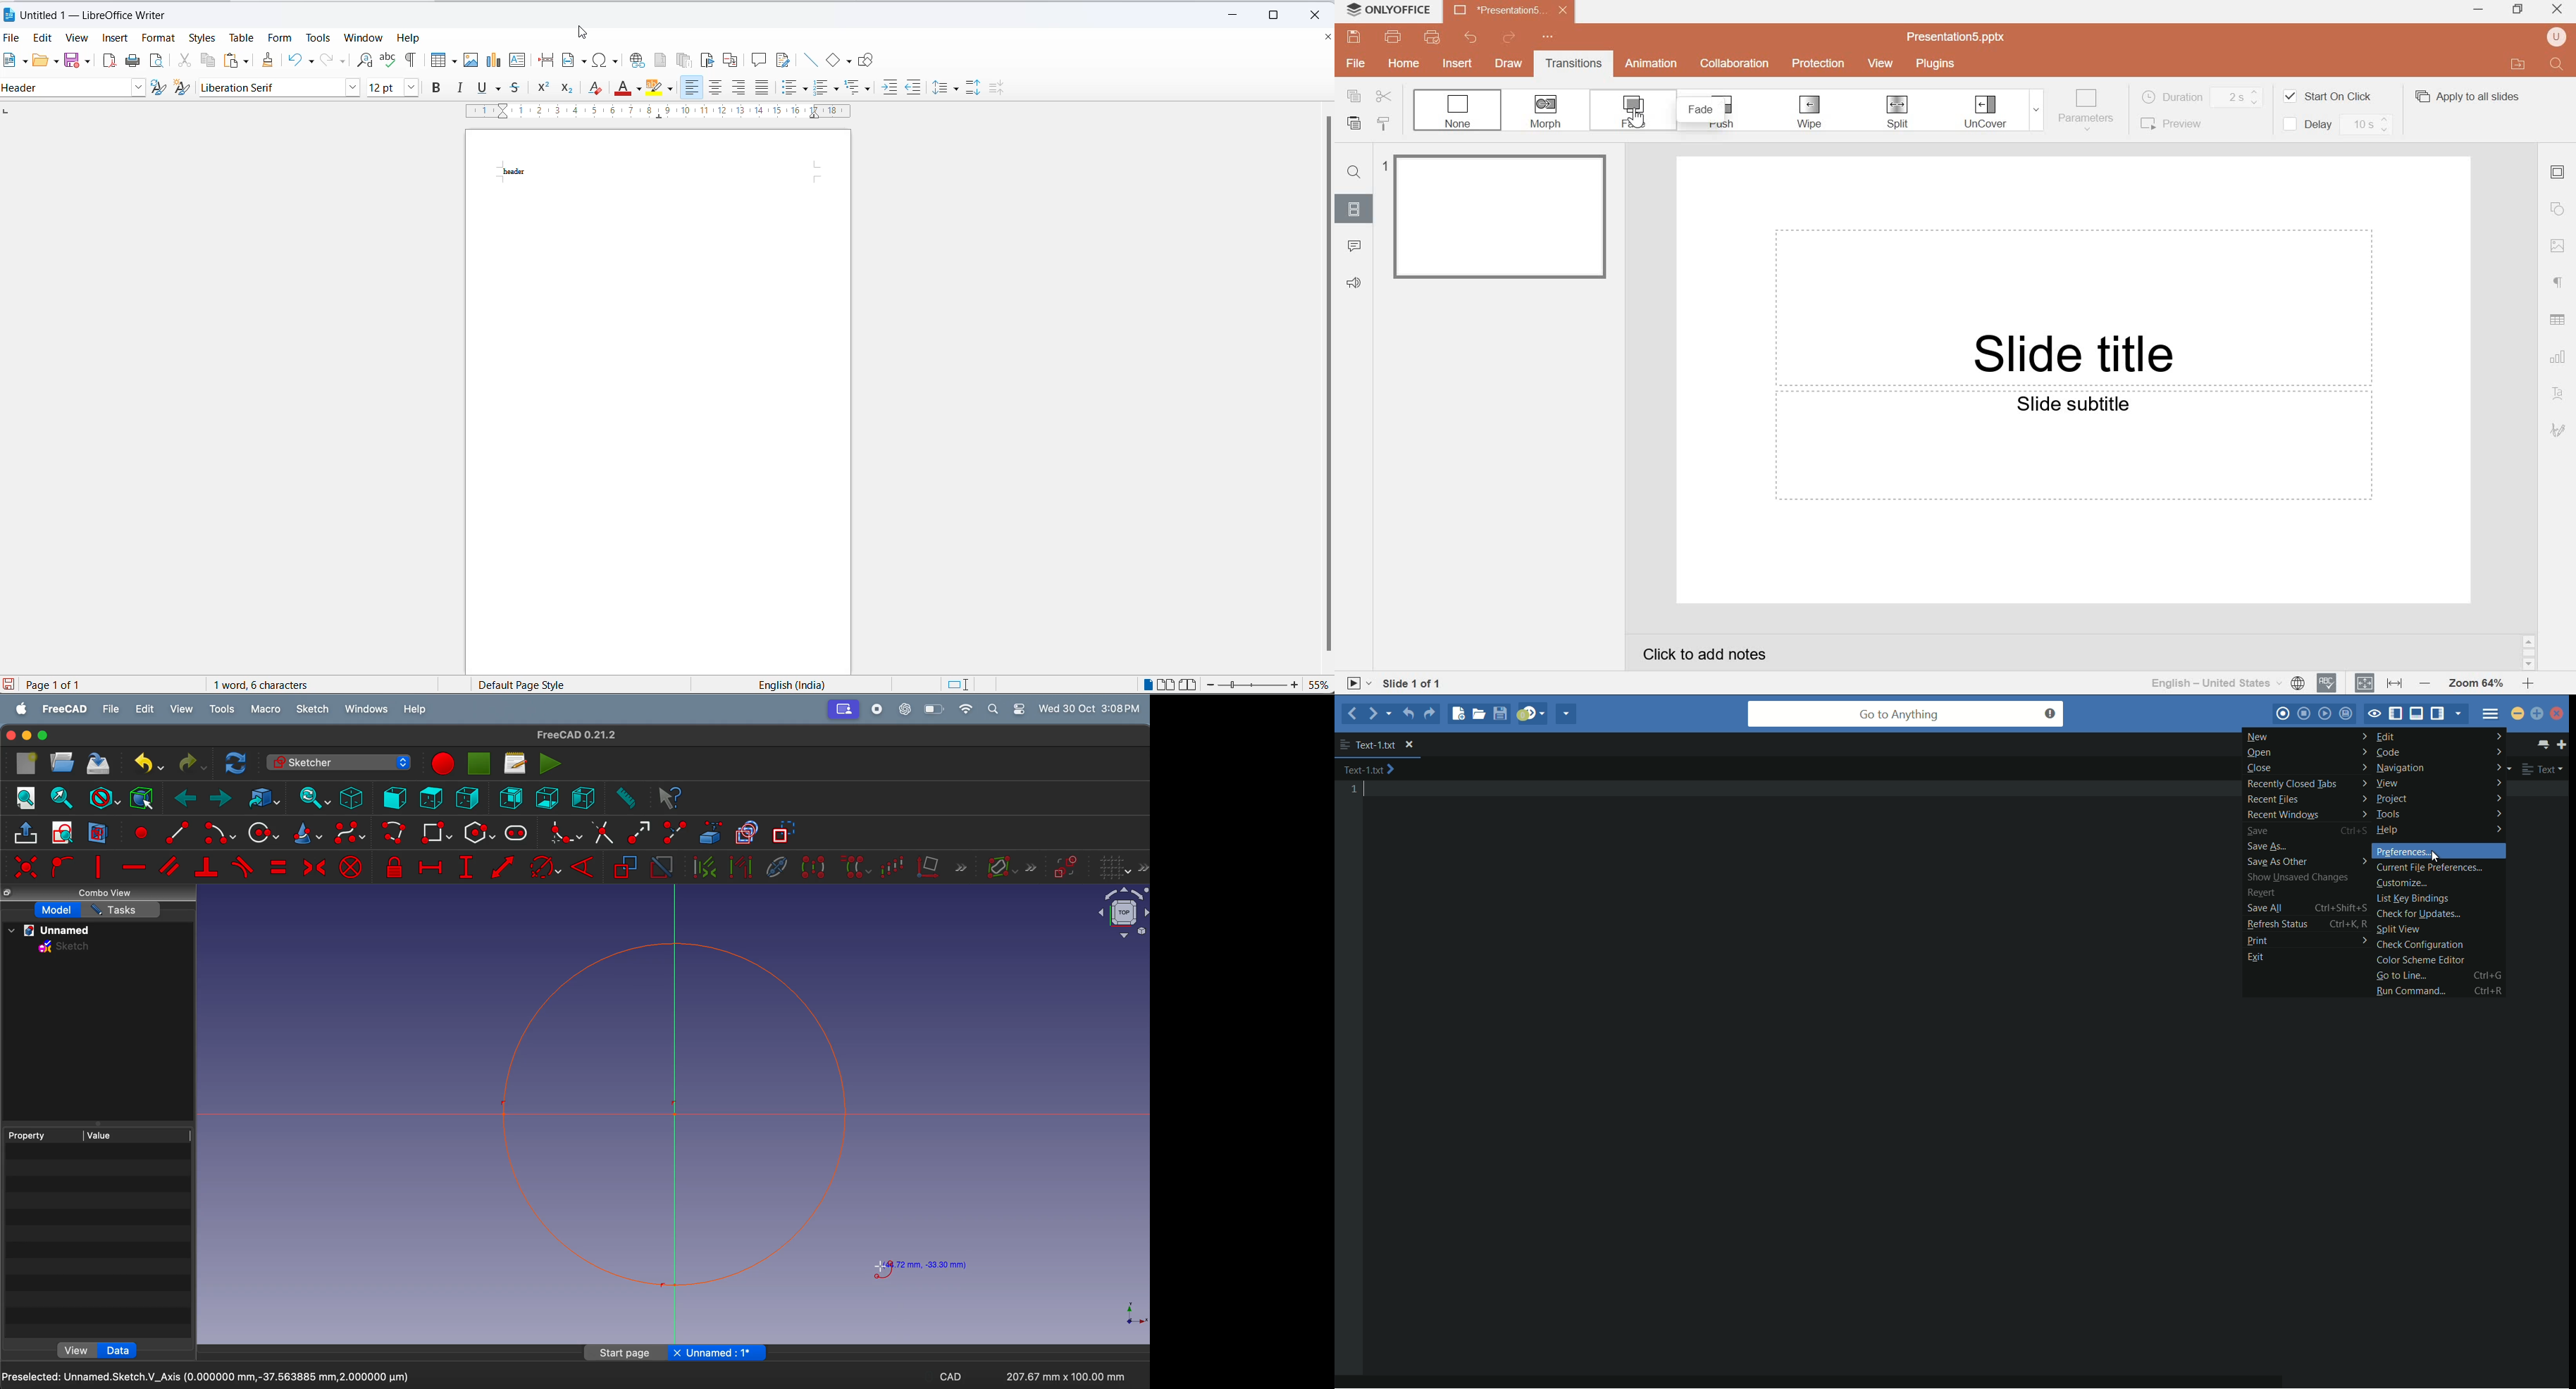 This screenshot has height=1400, width=2576. Describe the element at coordinates (1734, 64) in the screenshot. I see `collaboration` at that location.